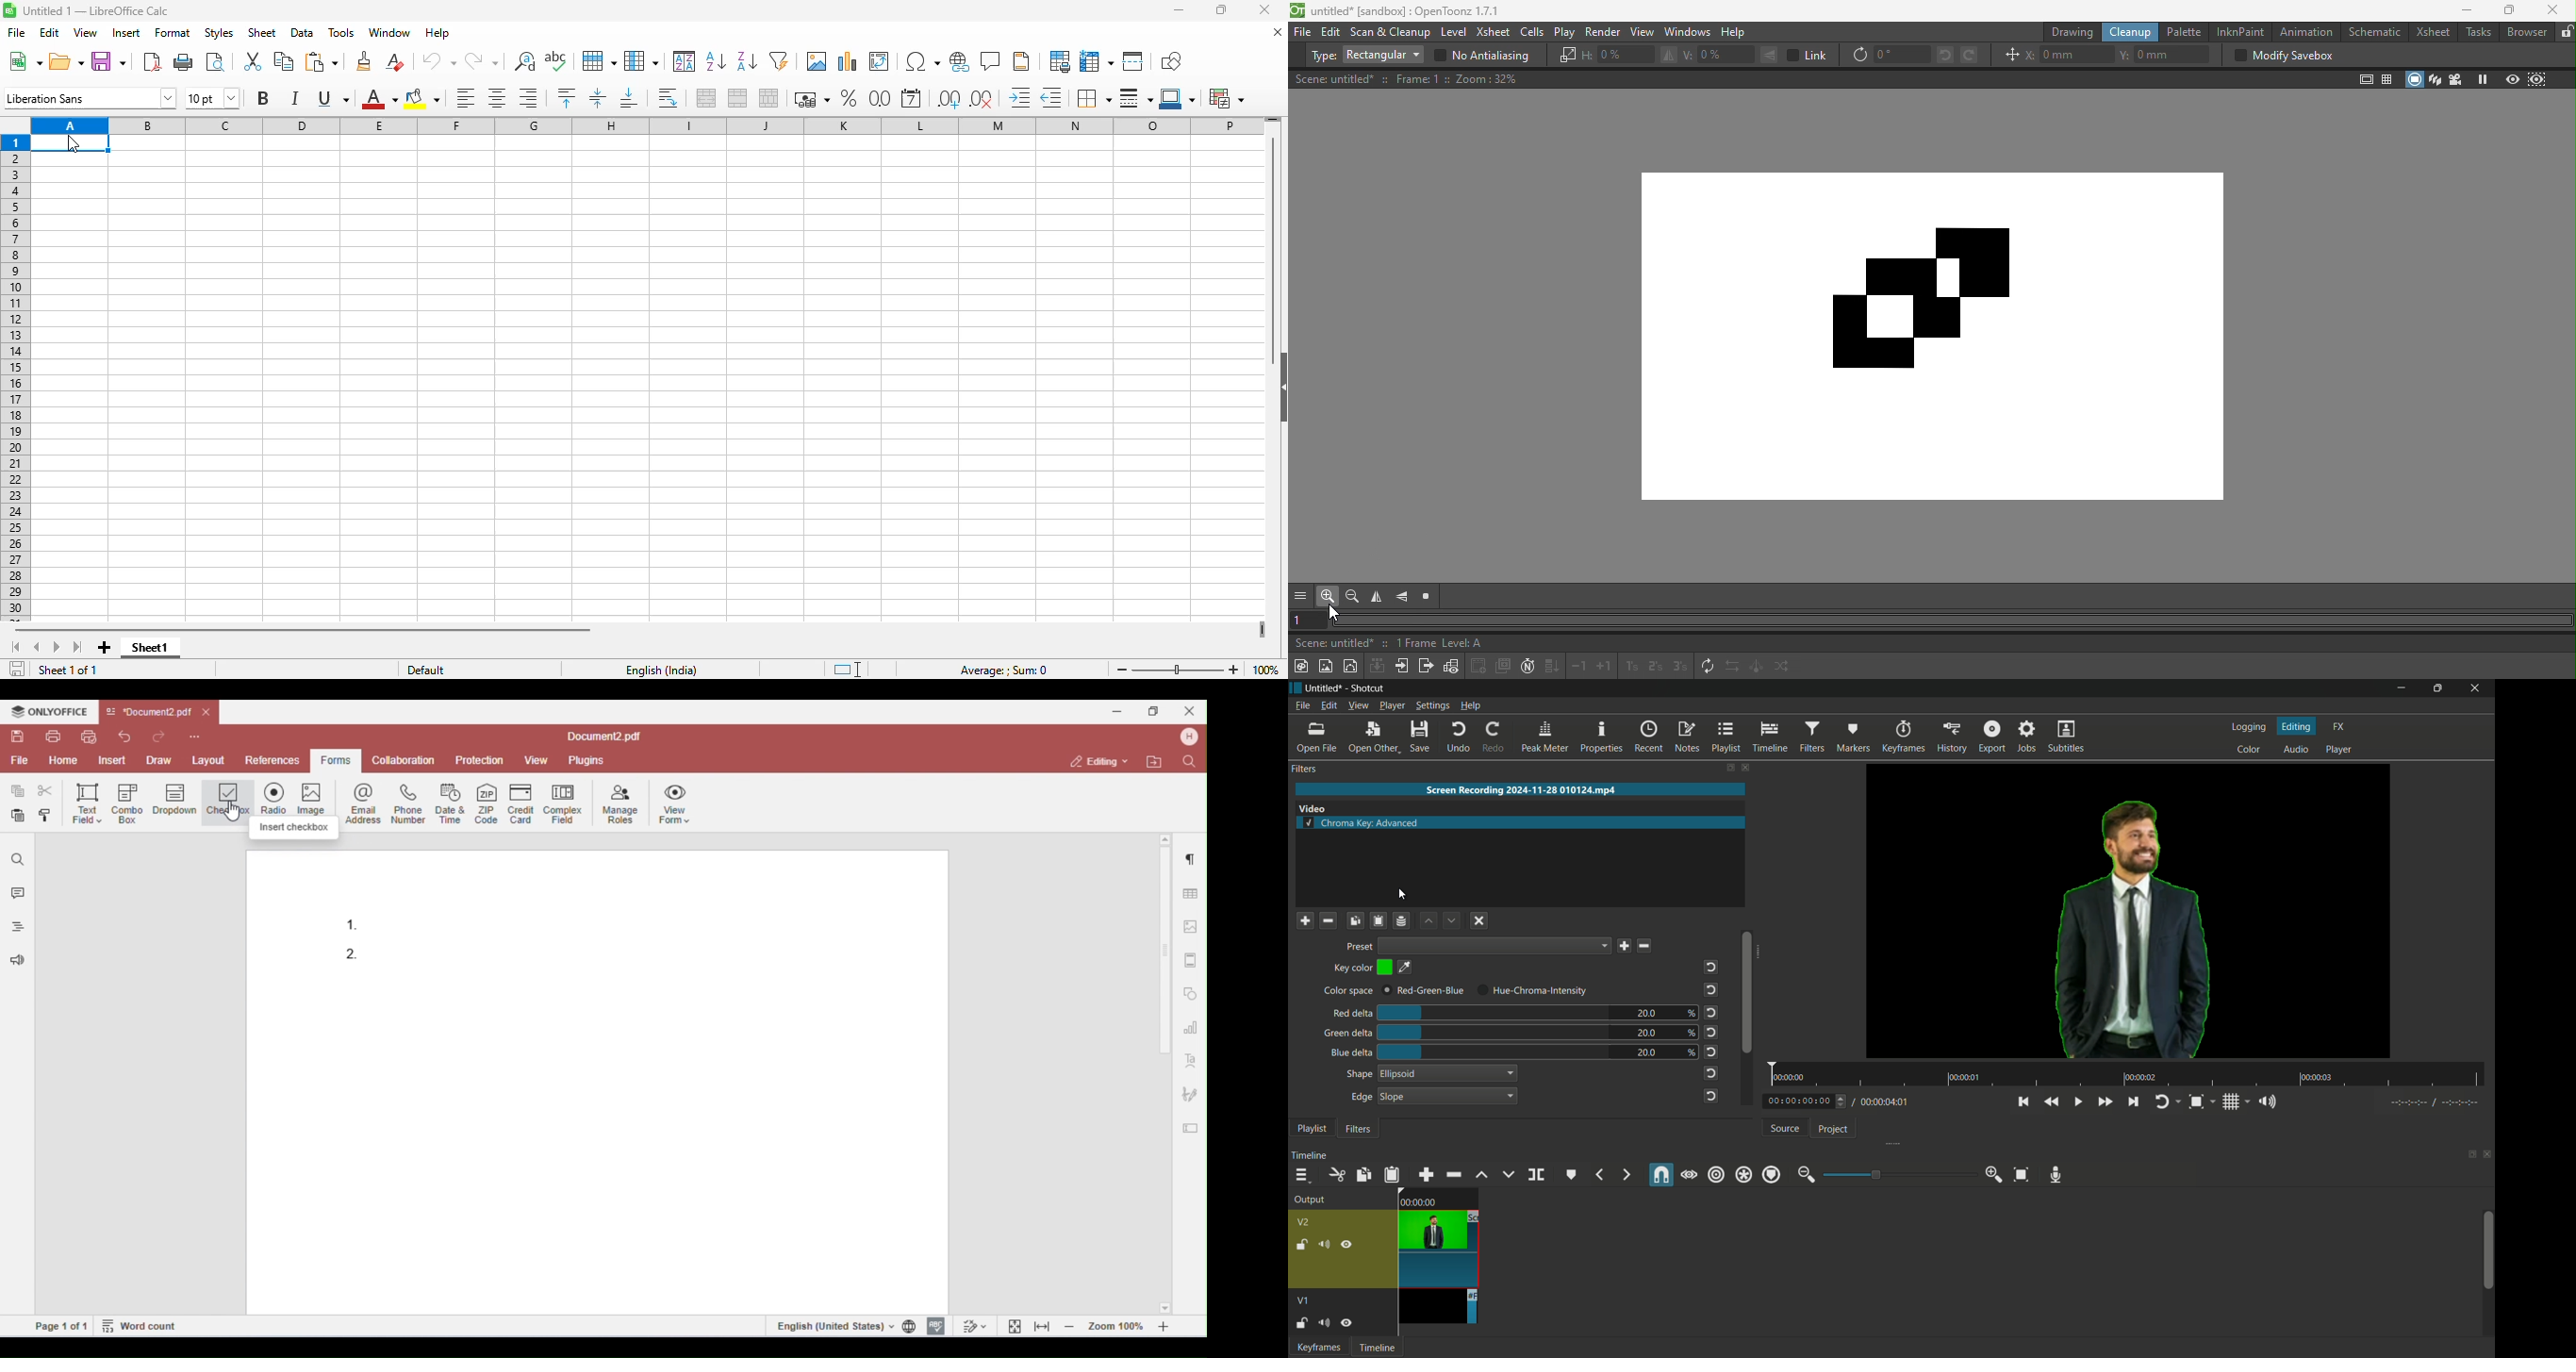  I want to click on Fill in empty cells, so click(1552, 667).